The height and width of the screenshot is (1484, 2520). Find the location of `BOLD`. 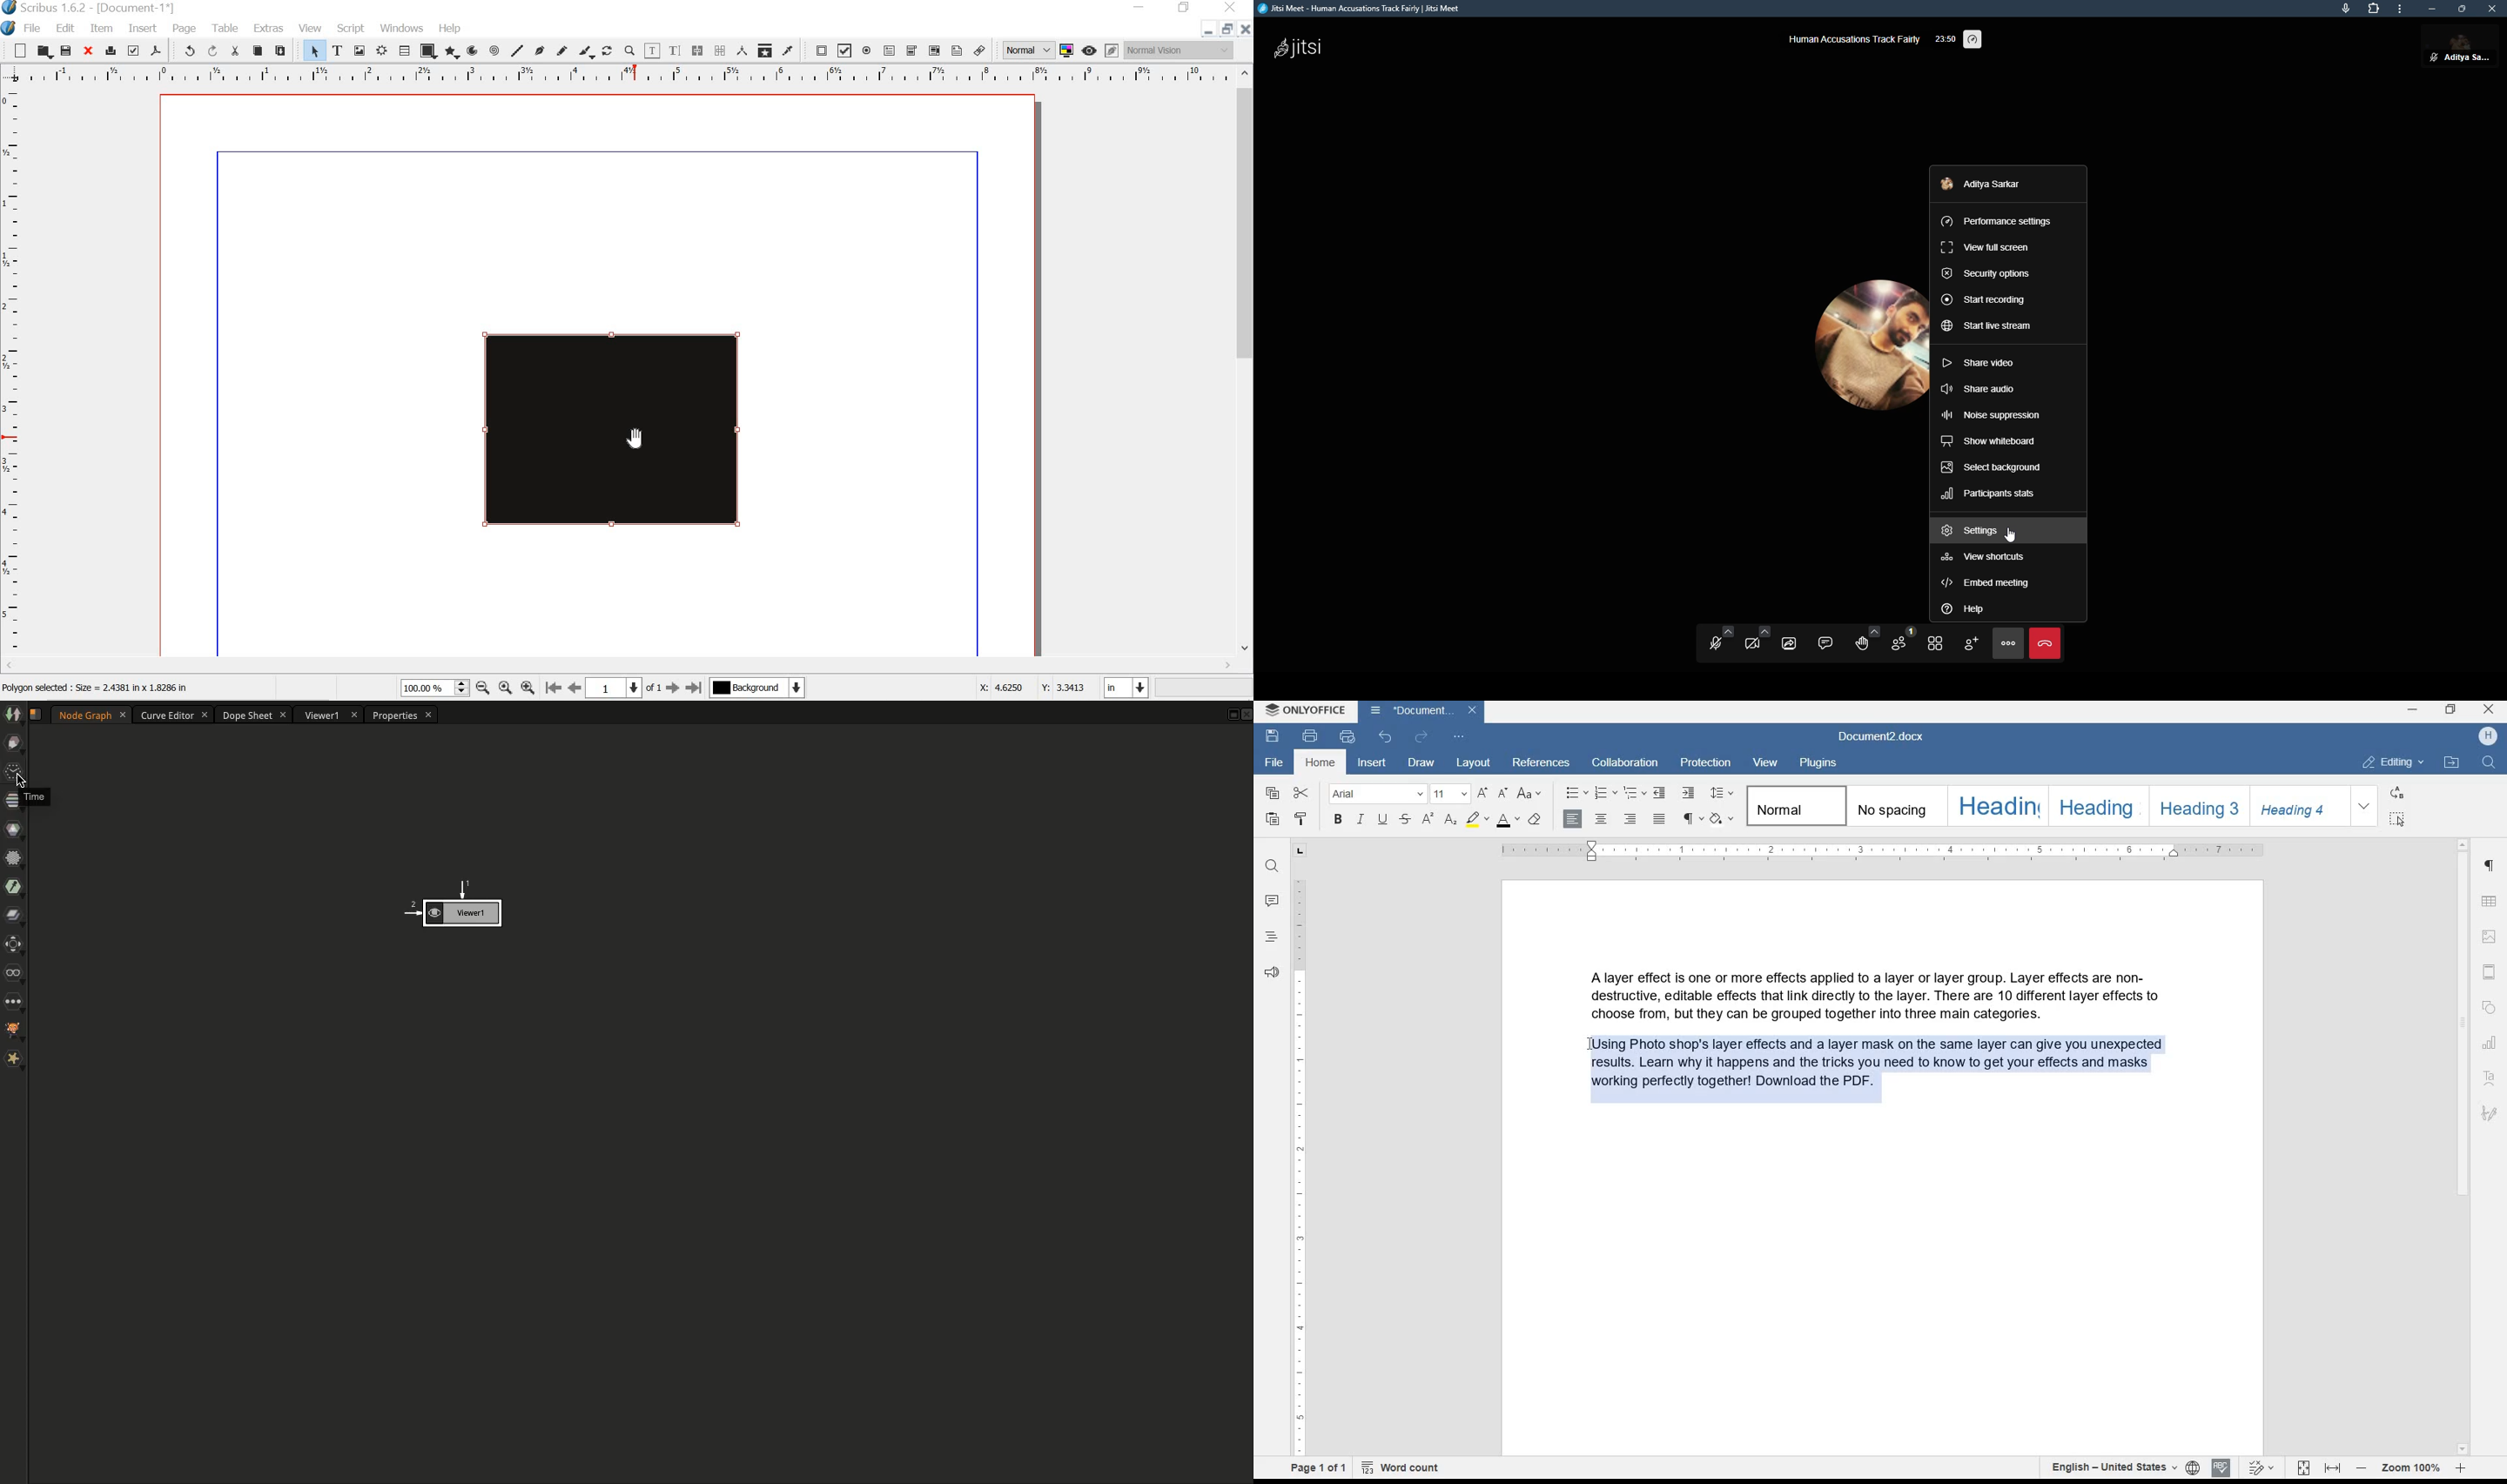

BOLD is located at coordinates (1338, 820).